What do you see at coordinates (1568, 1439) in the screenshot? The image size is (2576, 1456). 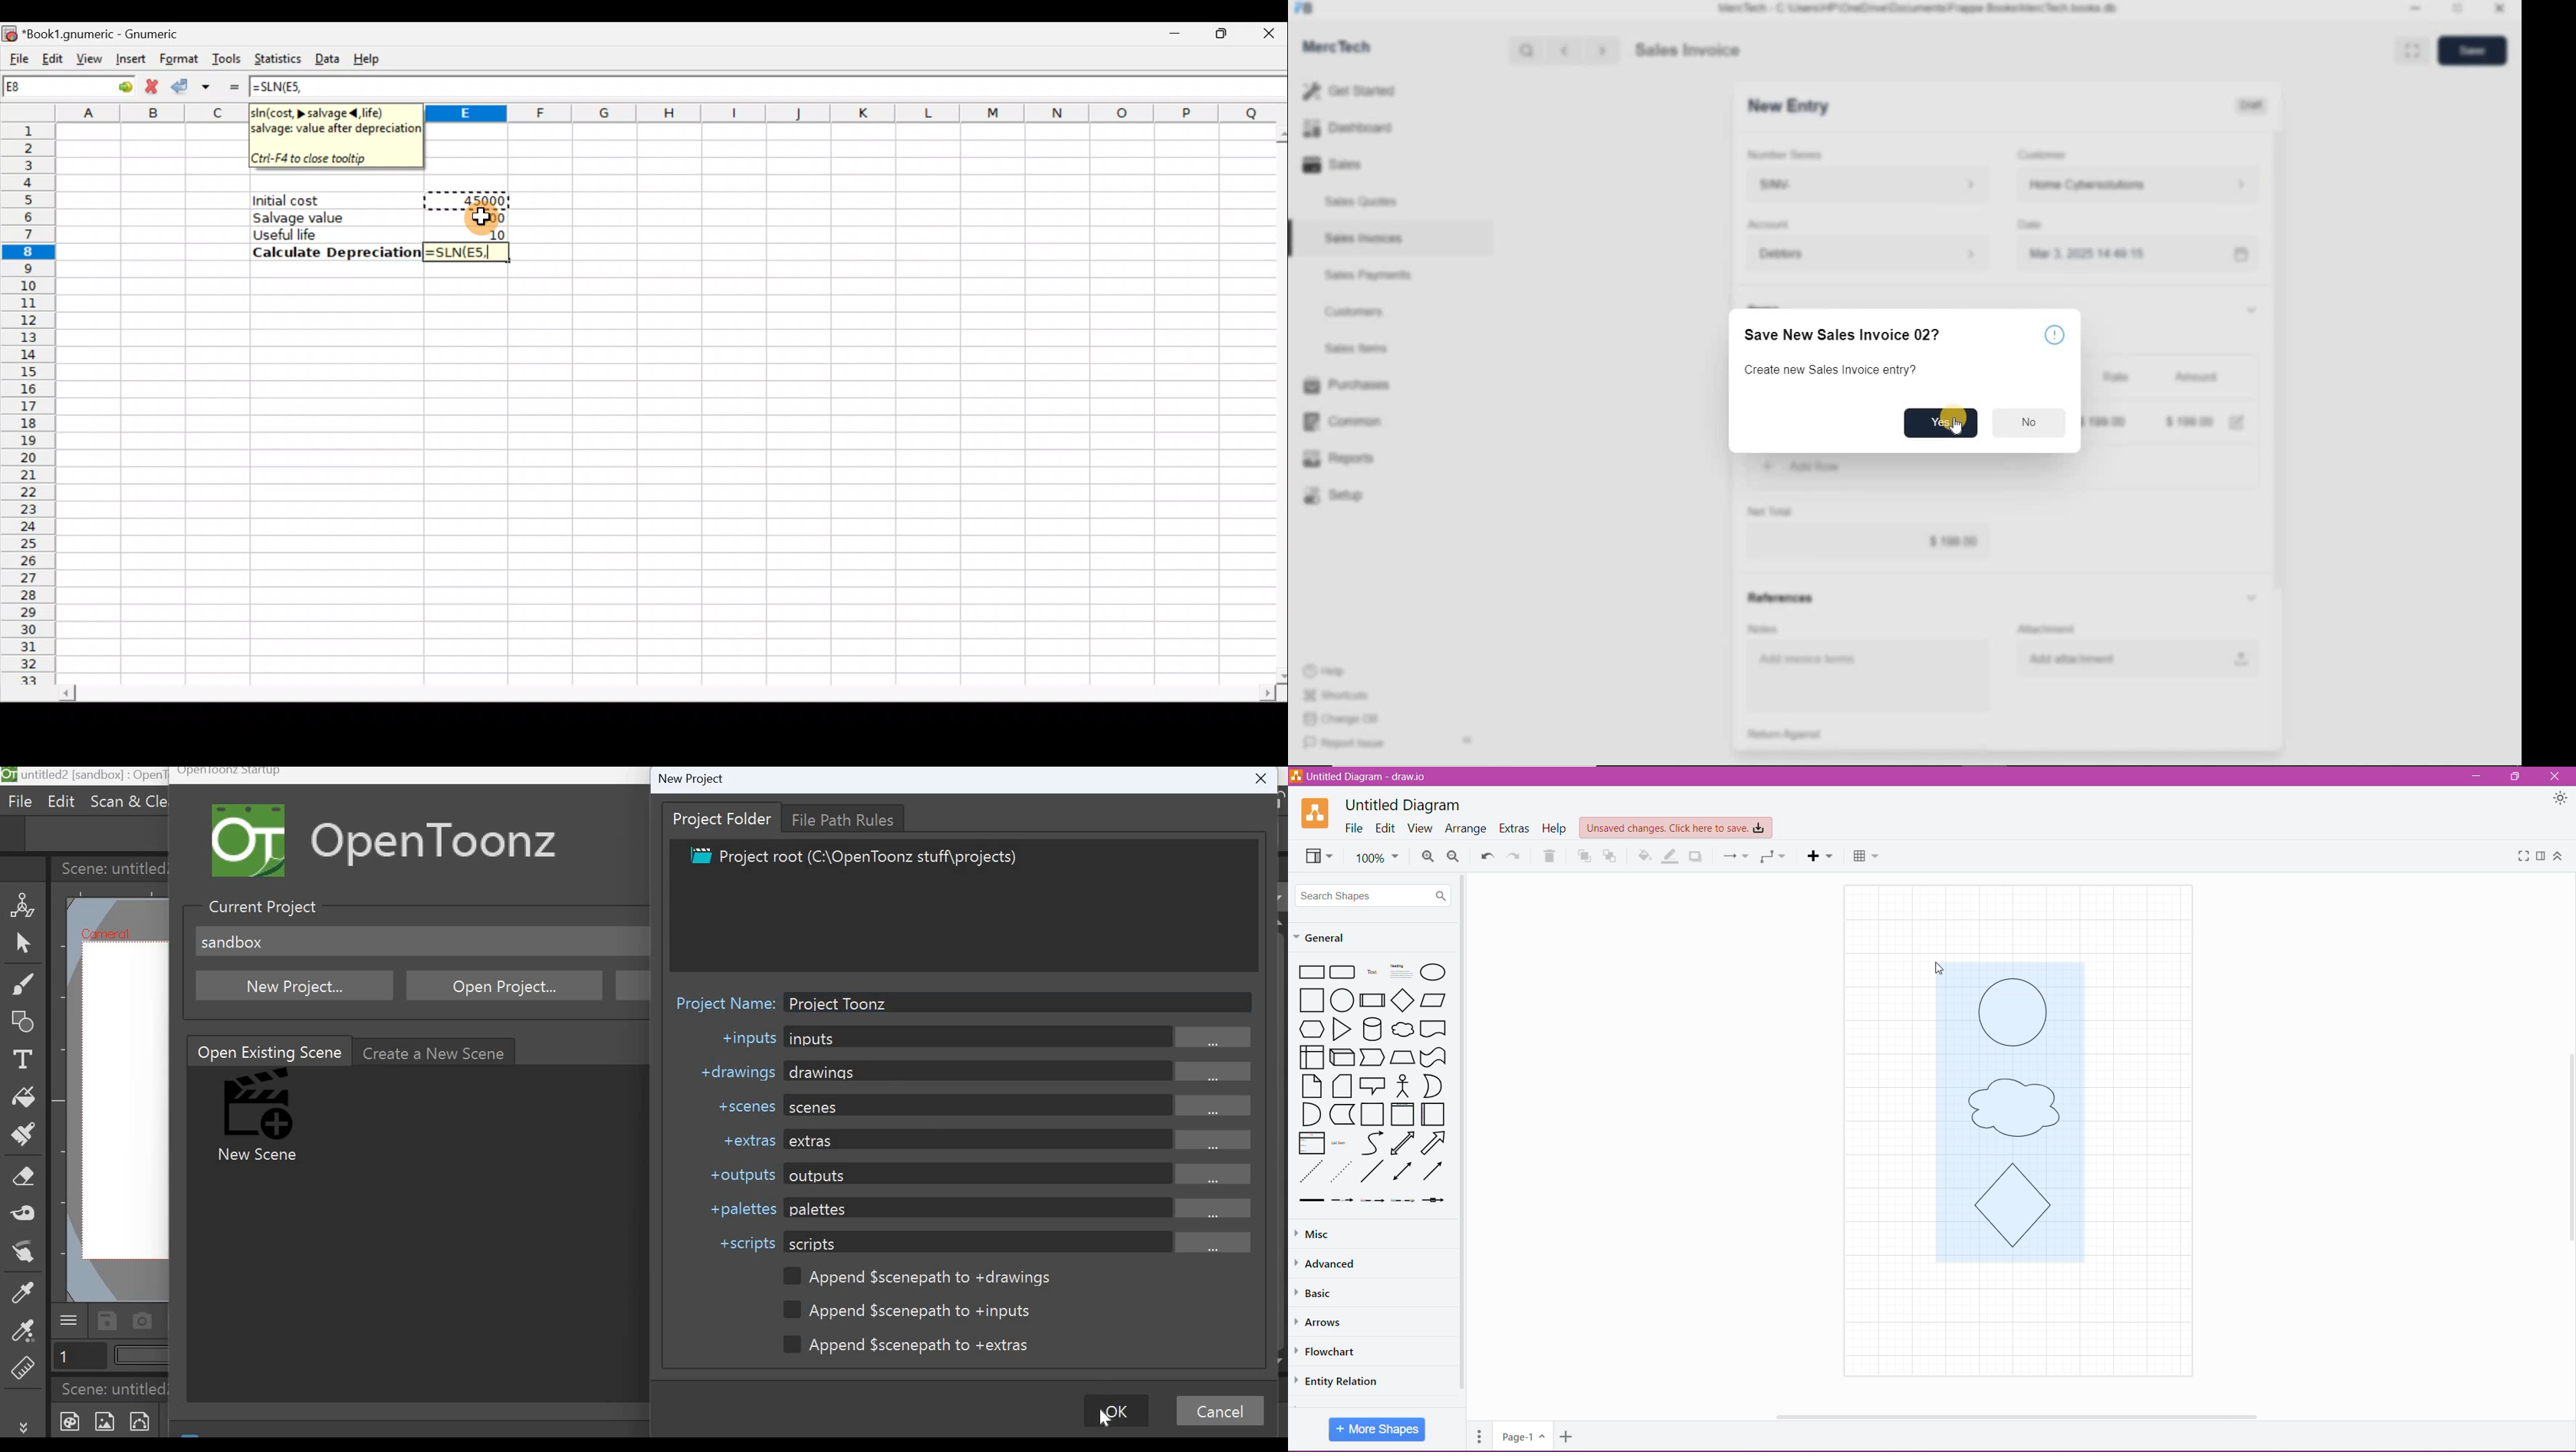 I see `Insert Page` at bounding box center [1568, 1439].